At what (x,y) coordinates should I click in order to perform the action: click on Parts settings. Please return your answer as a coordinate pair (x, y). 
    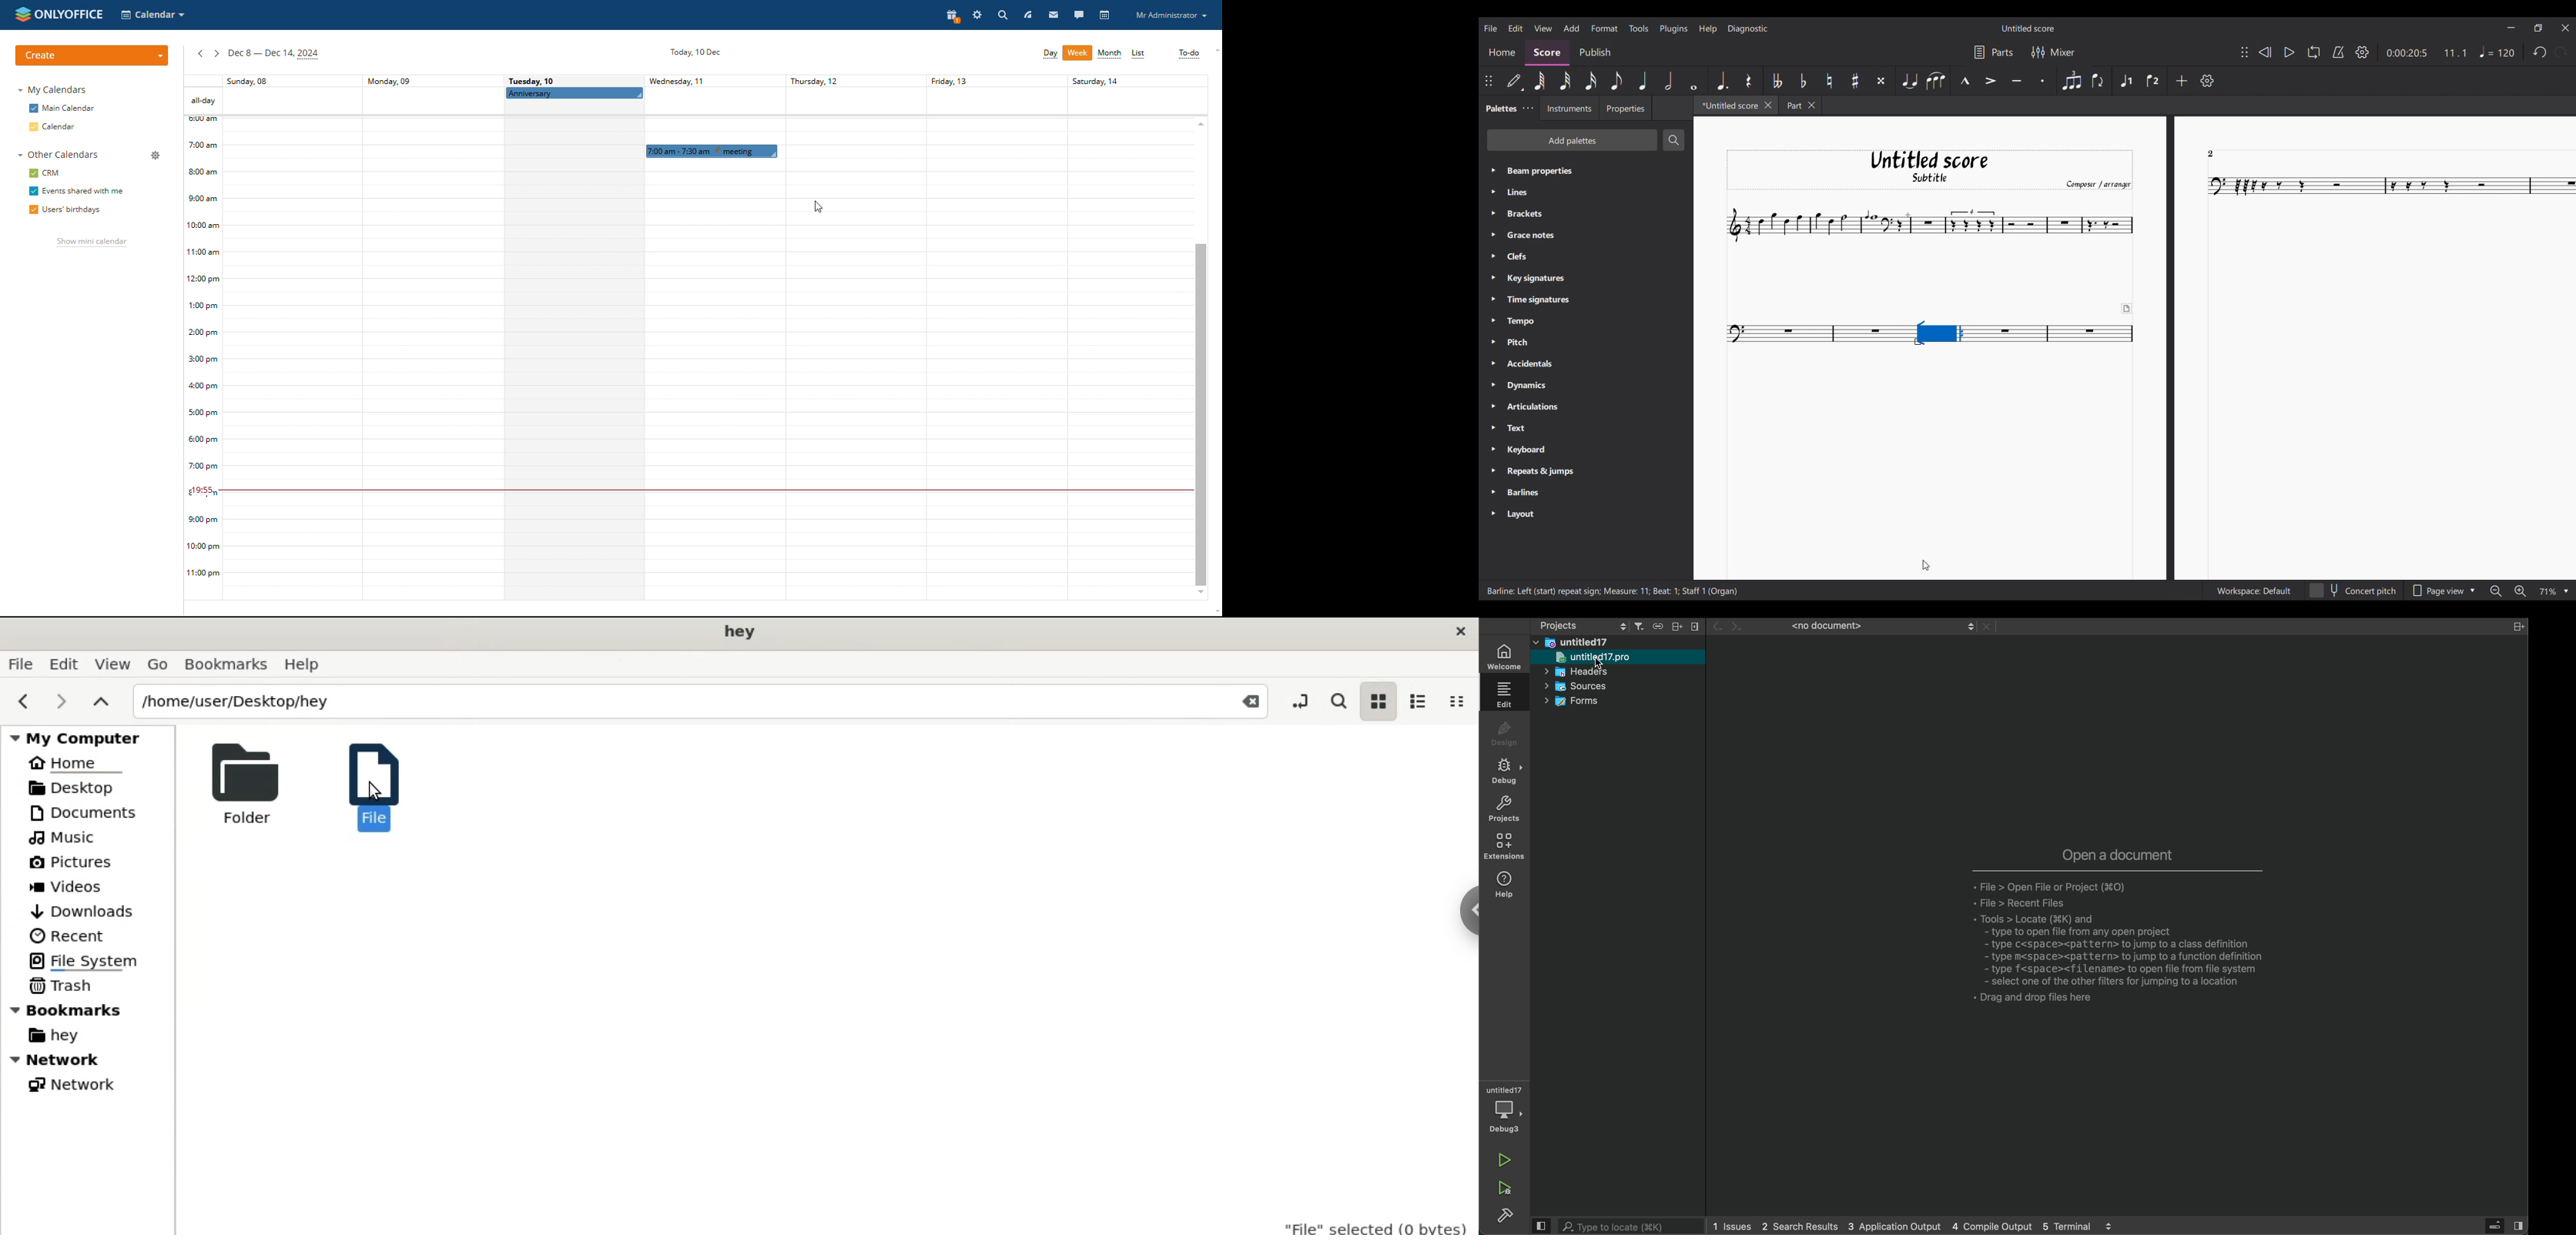
    Looking at the image, I should click on (1994, 52).